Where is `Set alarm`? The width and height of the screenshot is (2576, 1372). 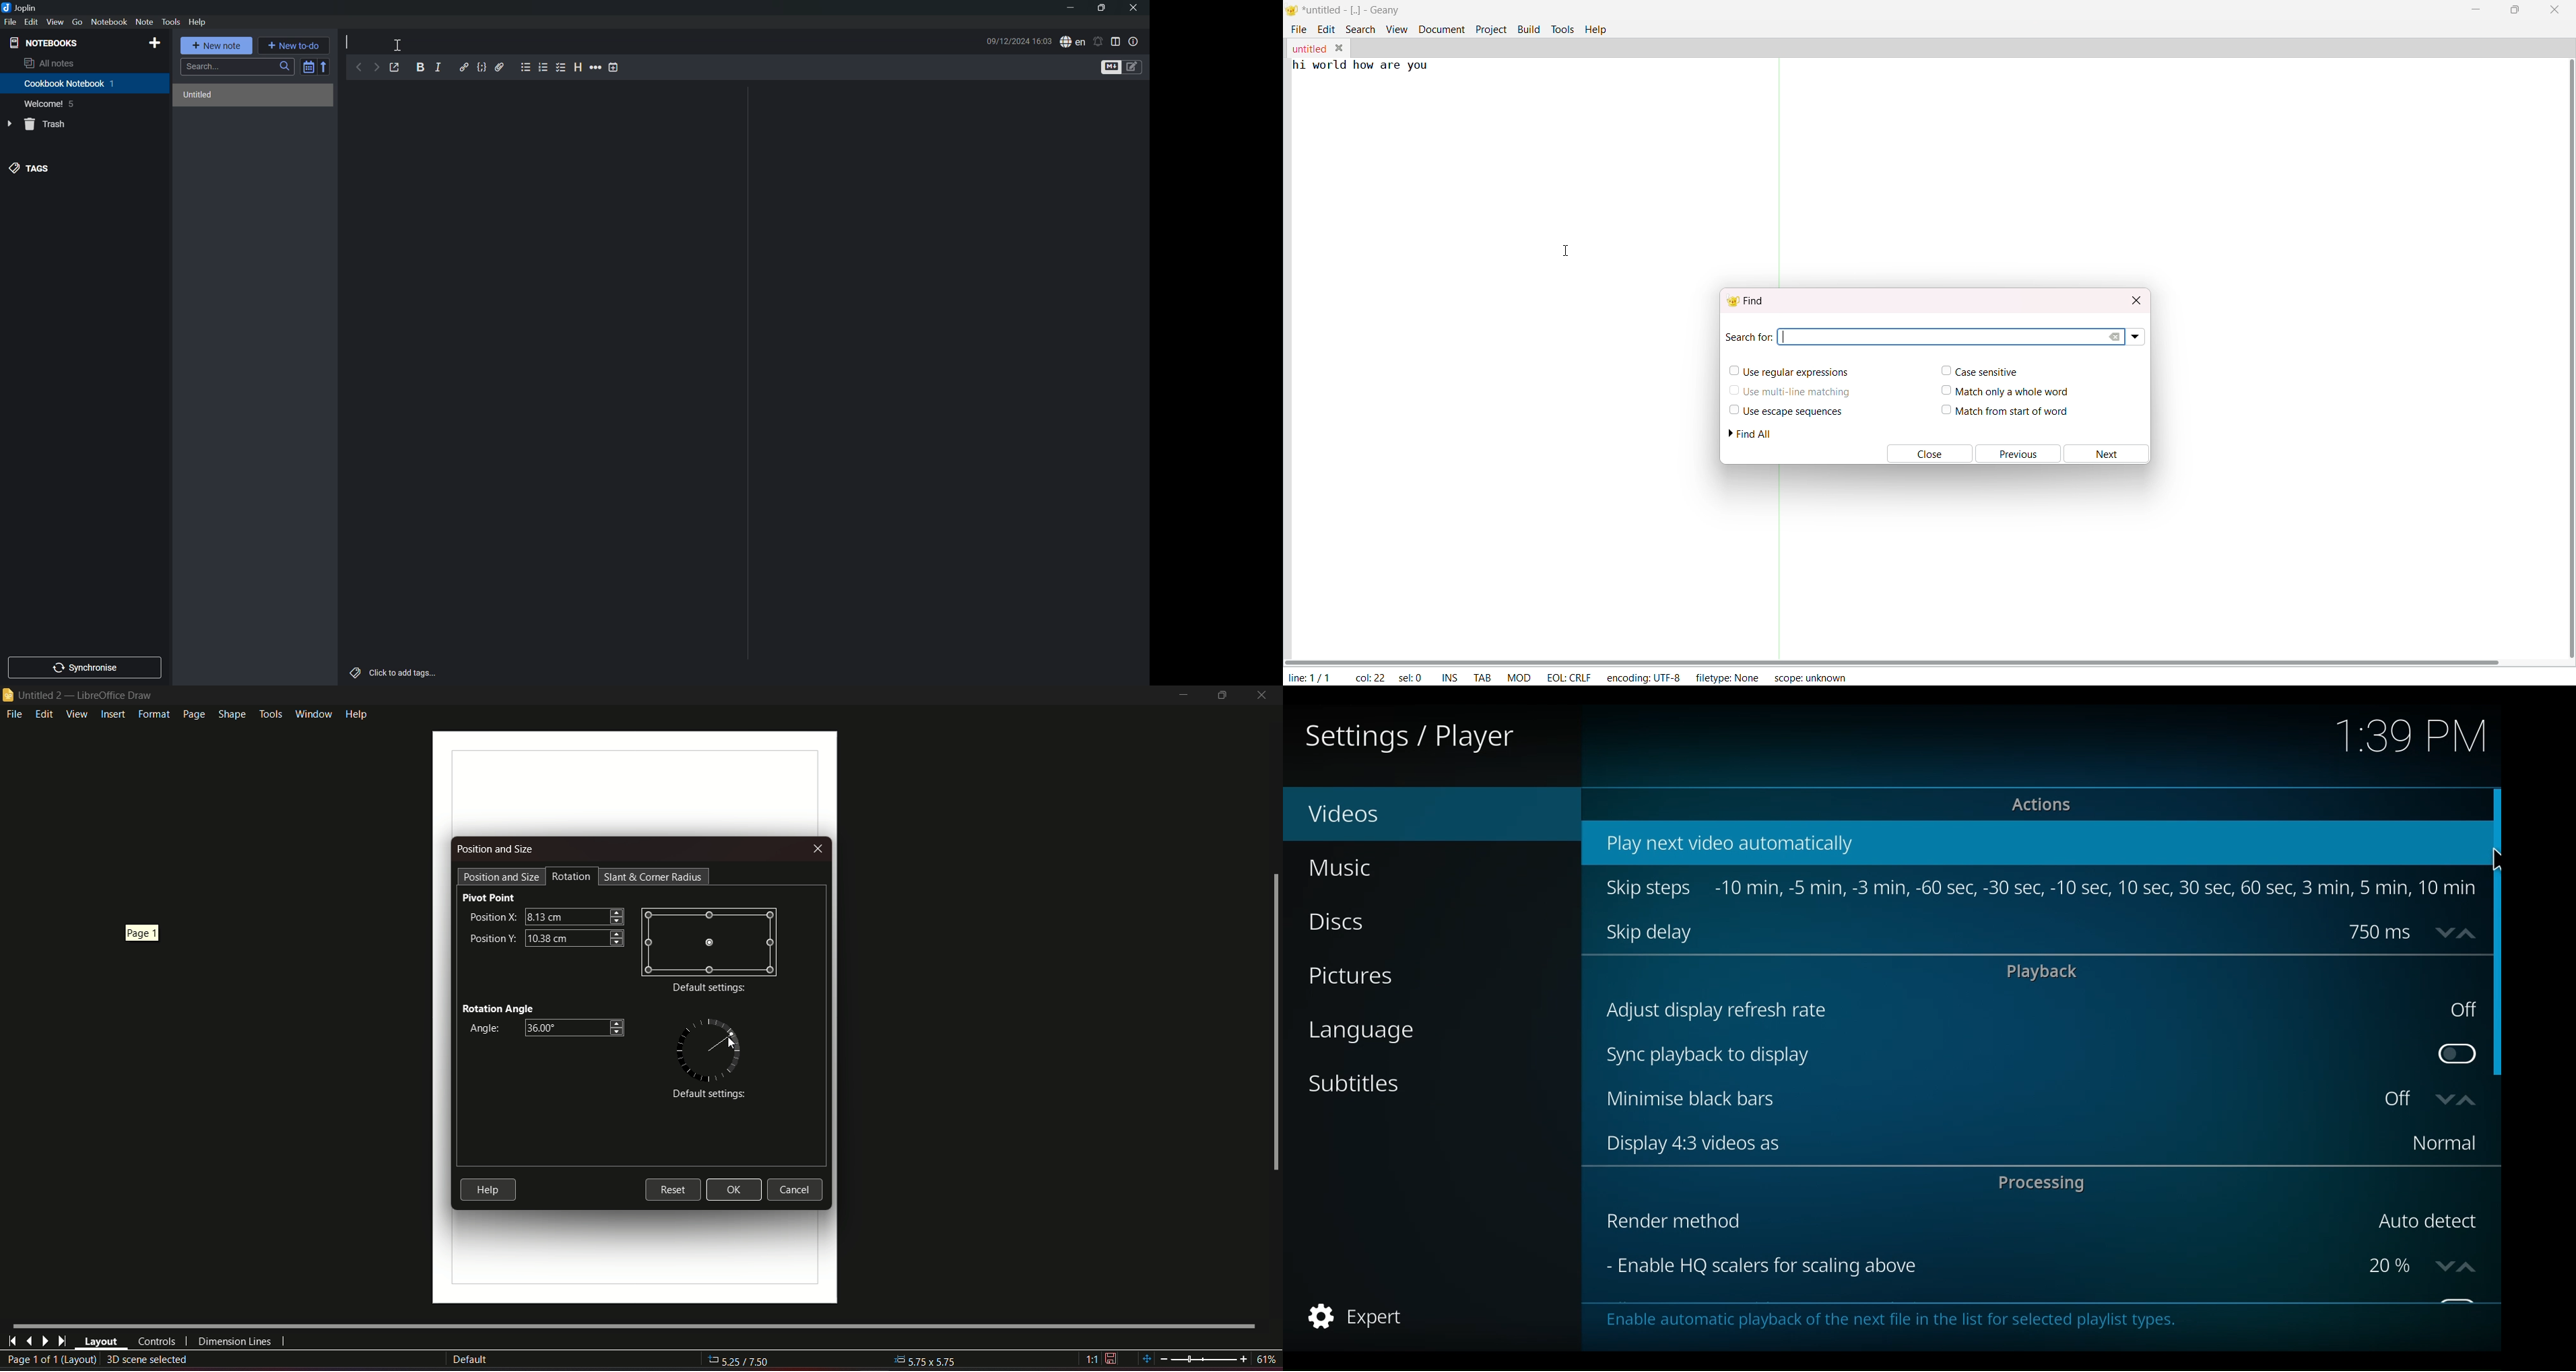 Set alarm is located at coordinates (1101, 40).